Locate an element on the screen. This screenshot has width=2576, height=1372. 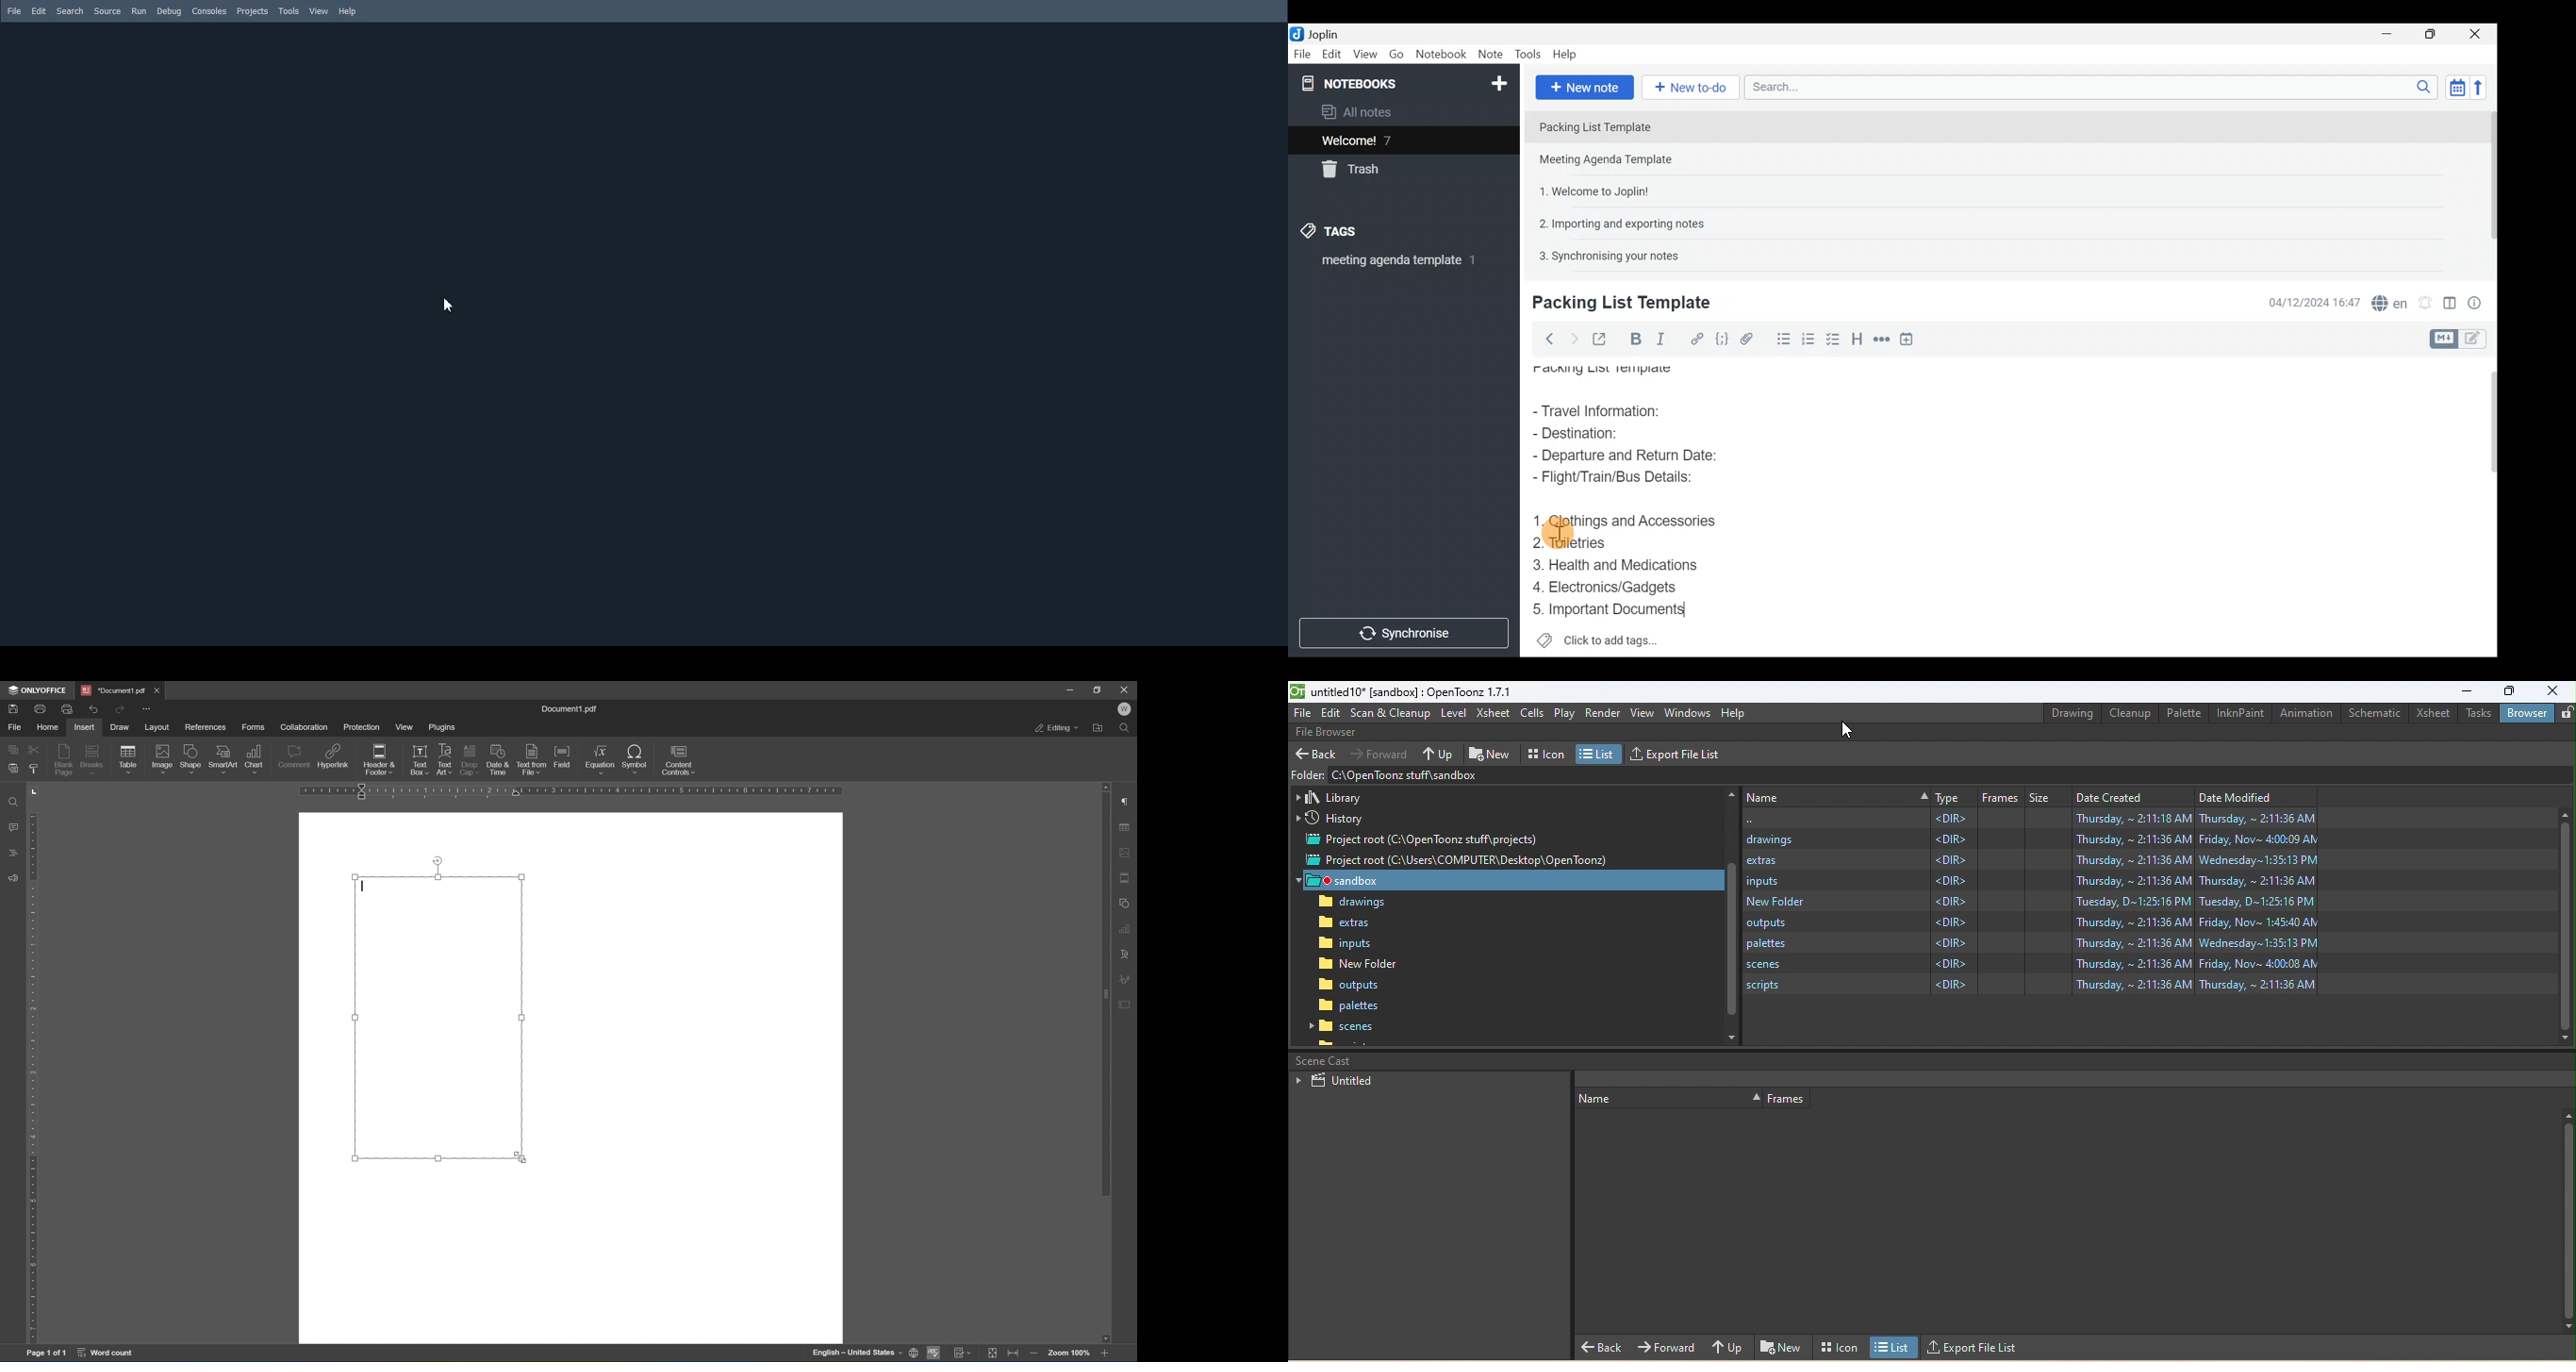
Important Documents is located at coordinates (1614, 610).